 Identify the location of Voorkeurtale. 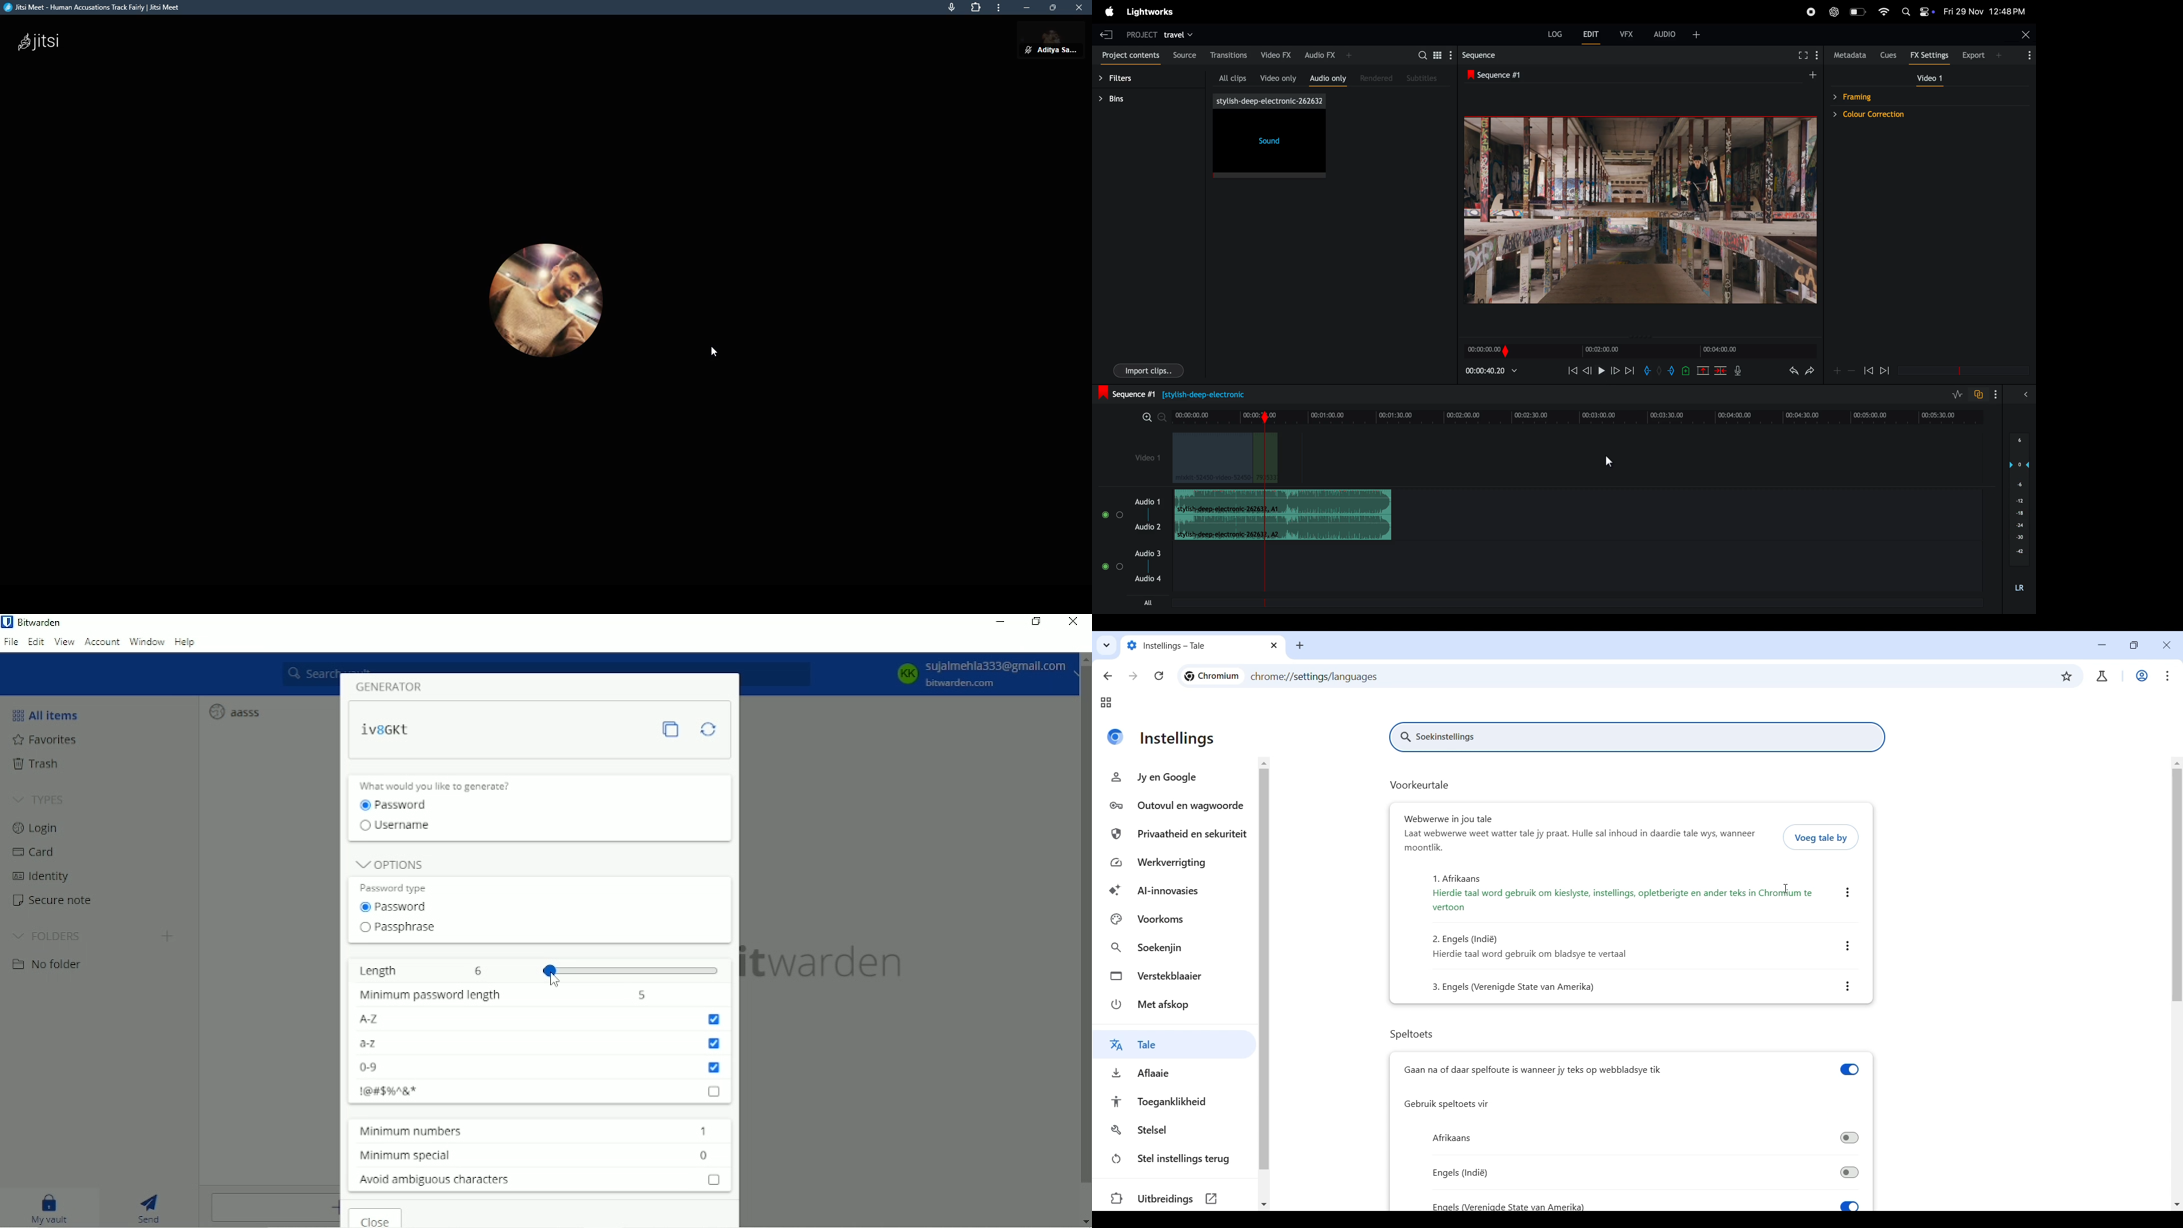
(1422, 785).